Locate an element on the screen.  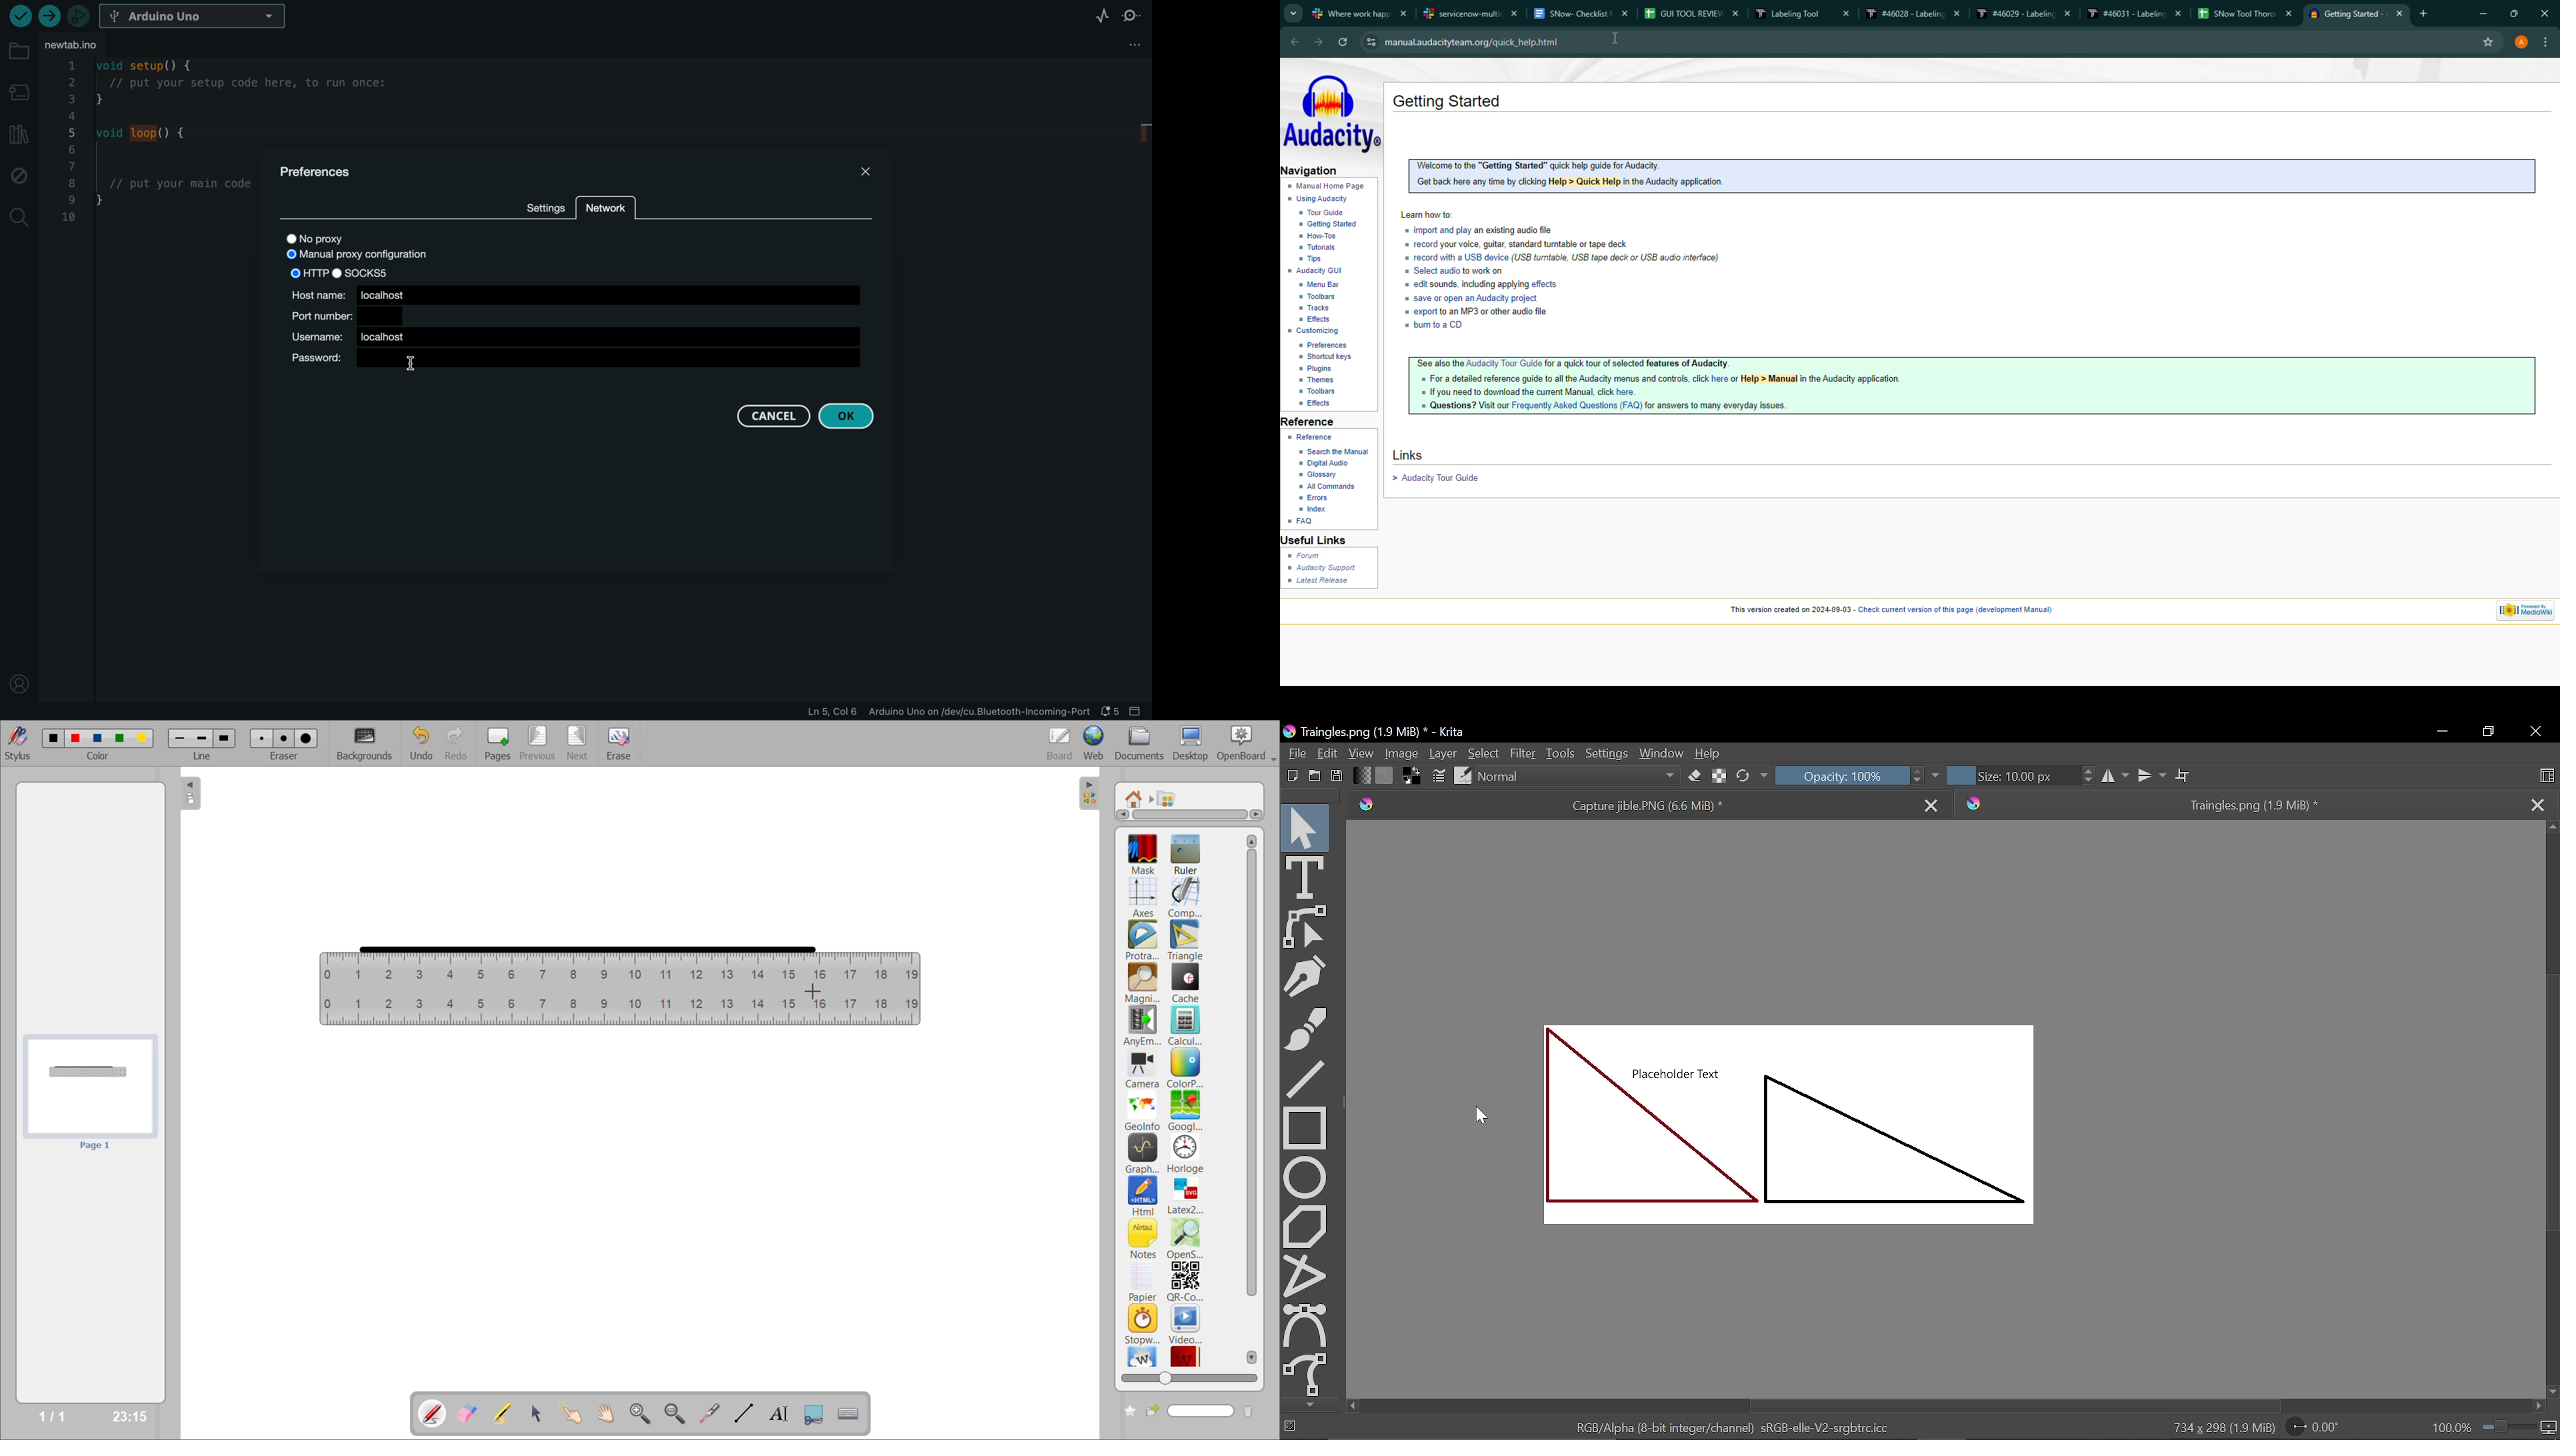
Current tab is located at coordinates (1629, 804).